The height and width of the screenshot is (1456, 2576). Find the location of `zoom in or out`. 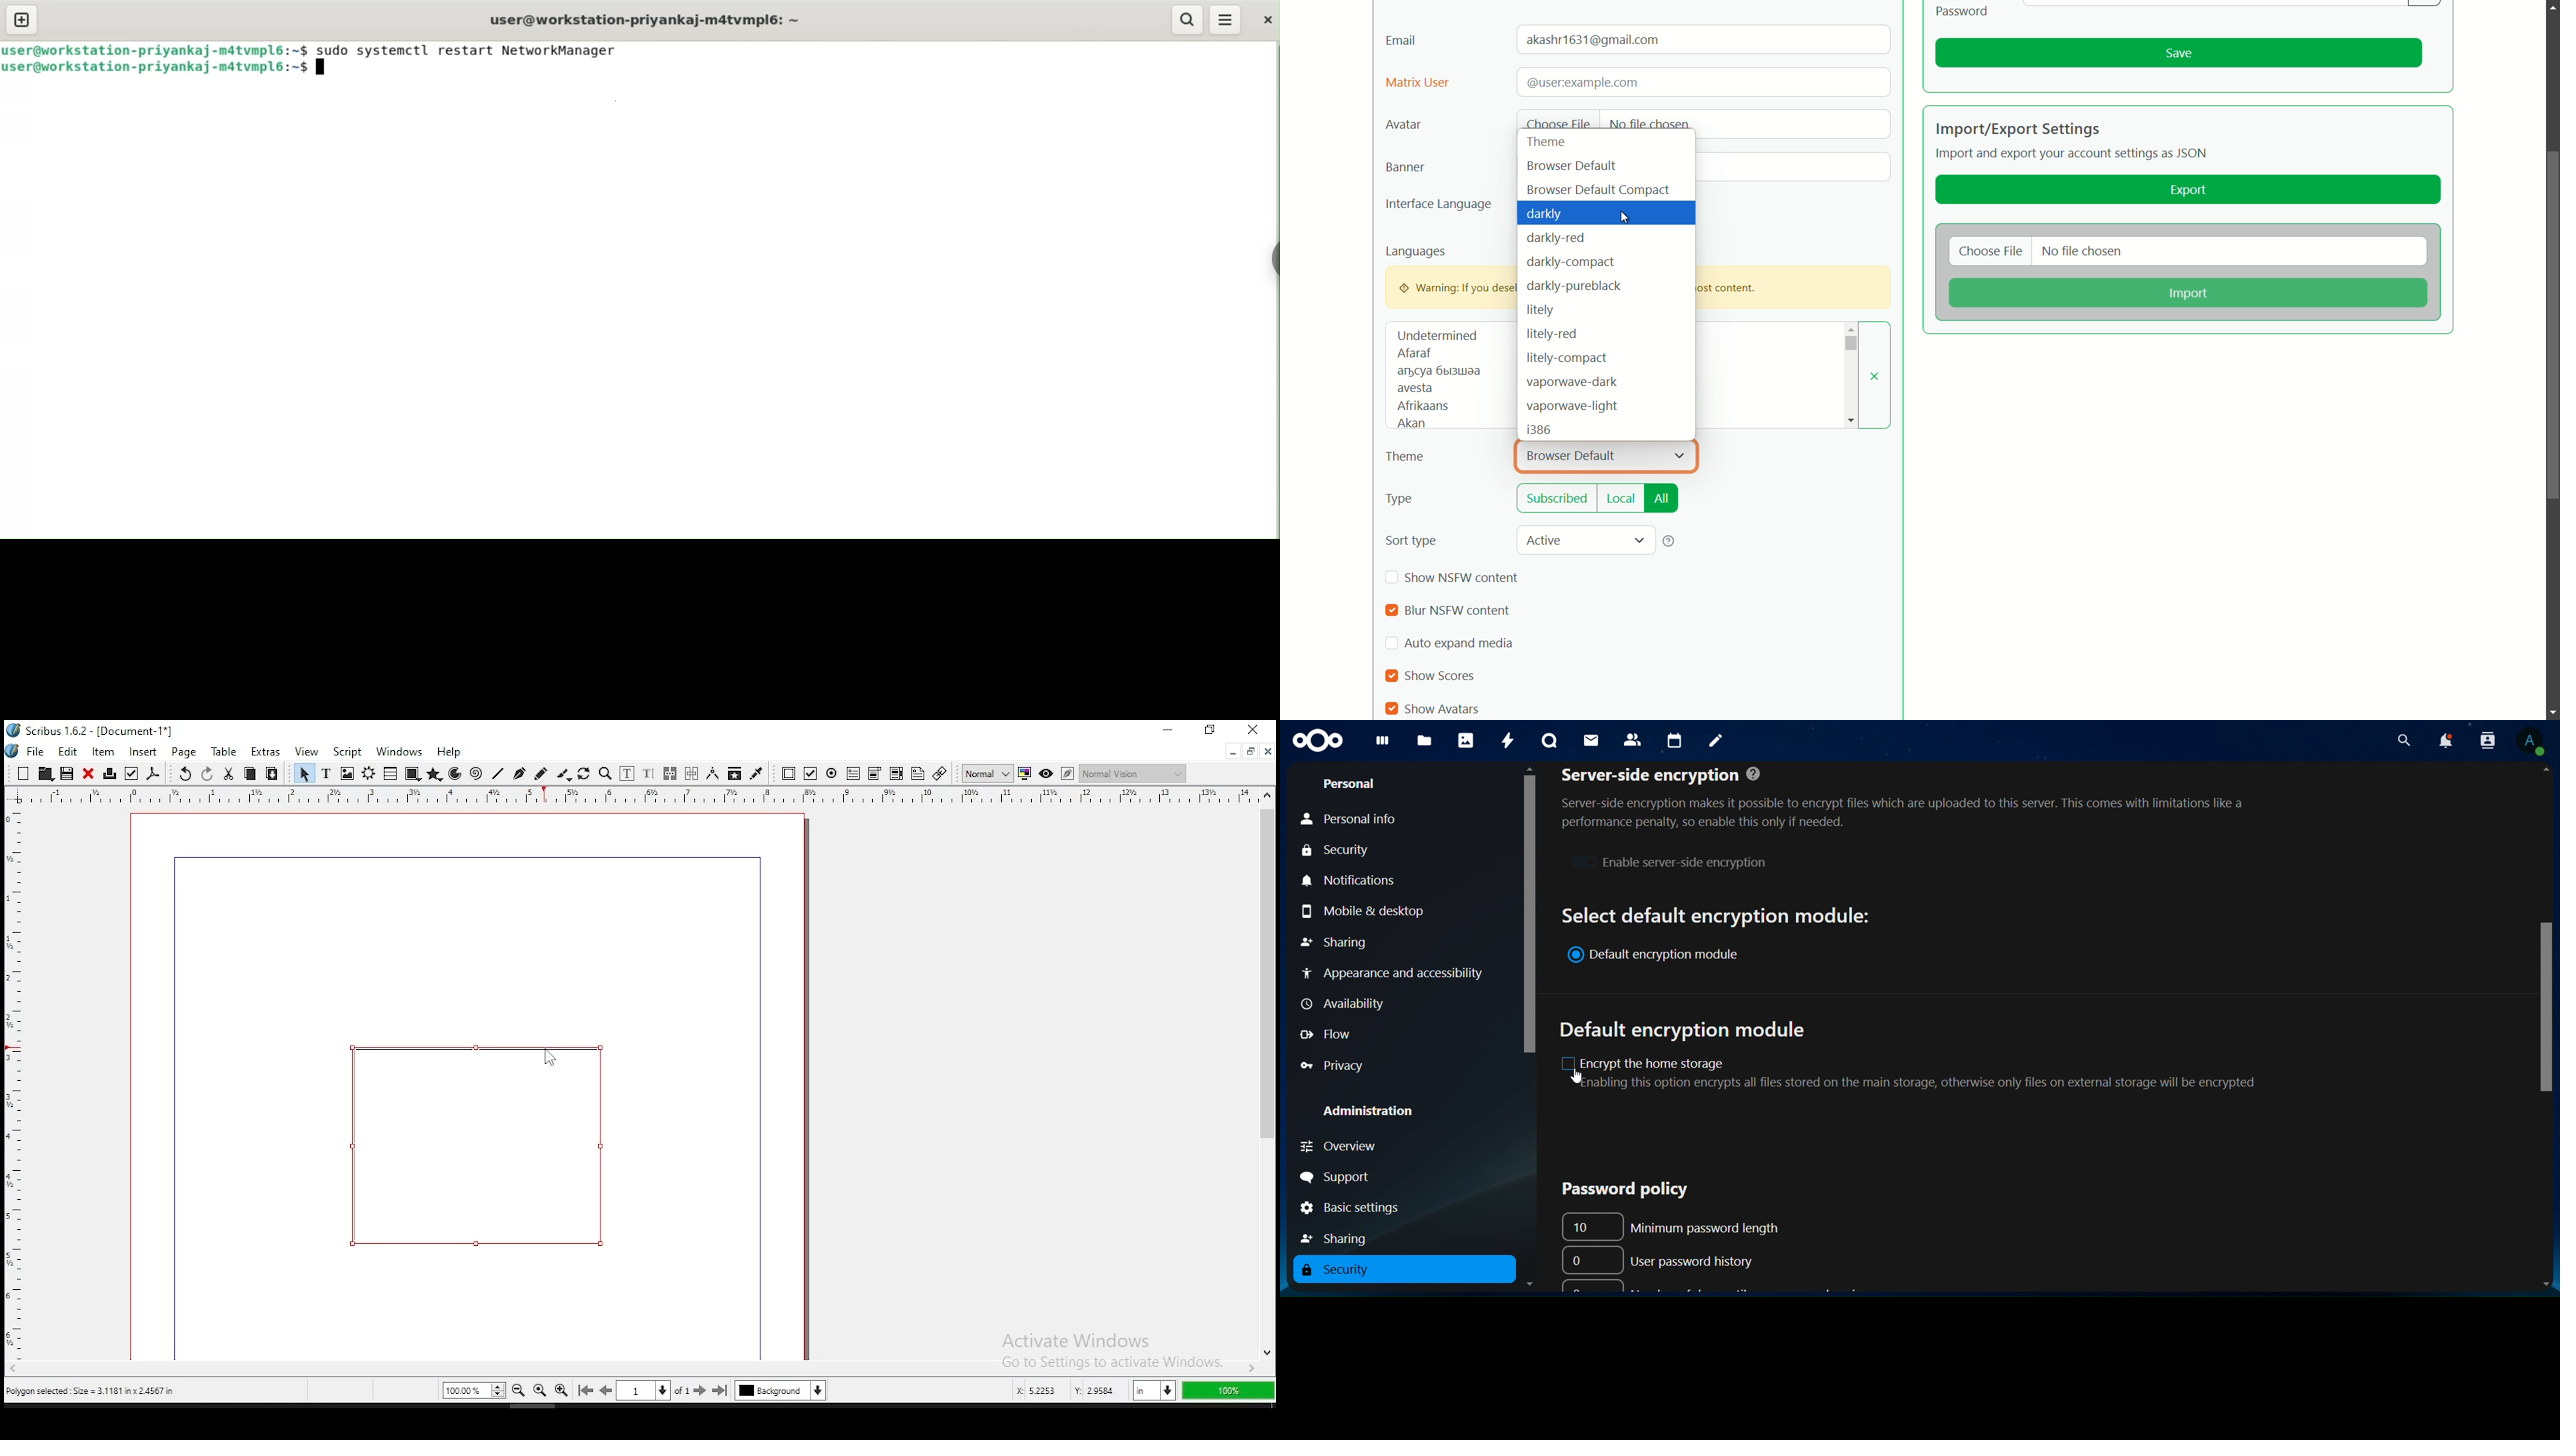

zoom in or out is located at coordinates (605, 774).